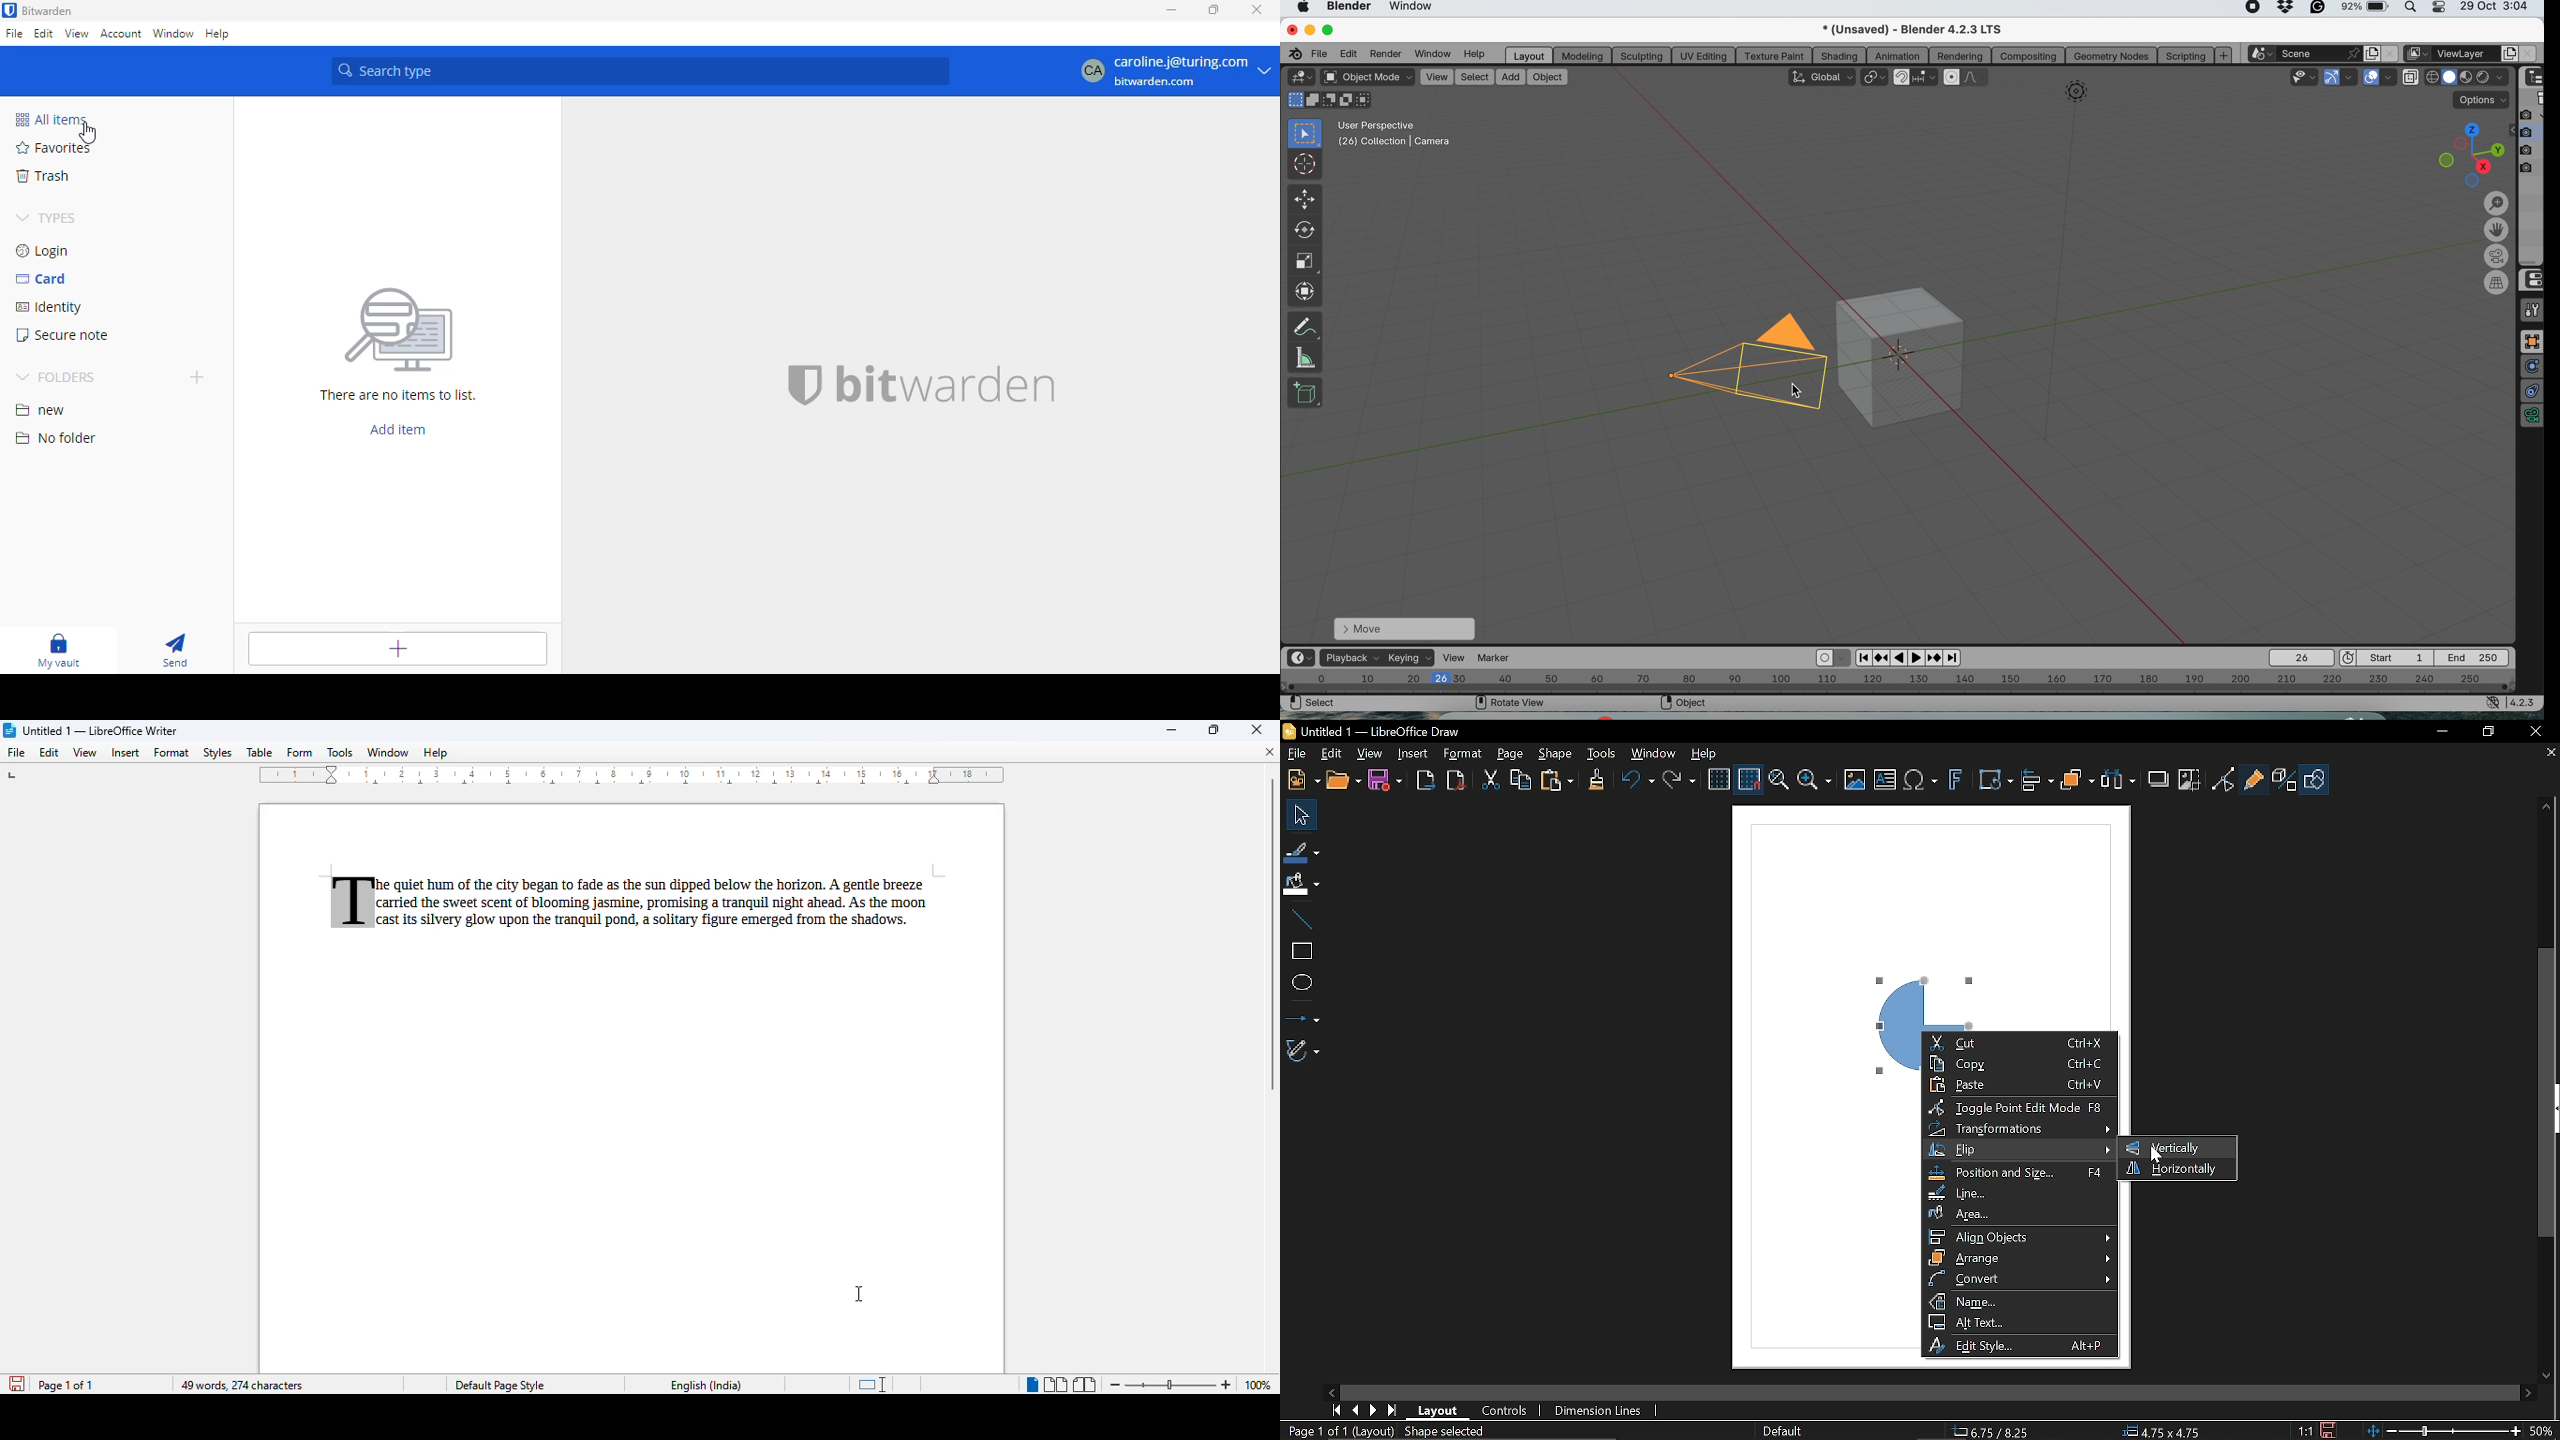 The image size is (2576, 1456). What do you see at coordinates (2285, 780) in the screenshot?
I see `Toggle ectrusion` at bounding box center [2285, 780].